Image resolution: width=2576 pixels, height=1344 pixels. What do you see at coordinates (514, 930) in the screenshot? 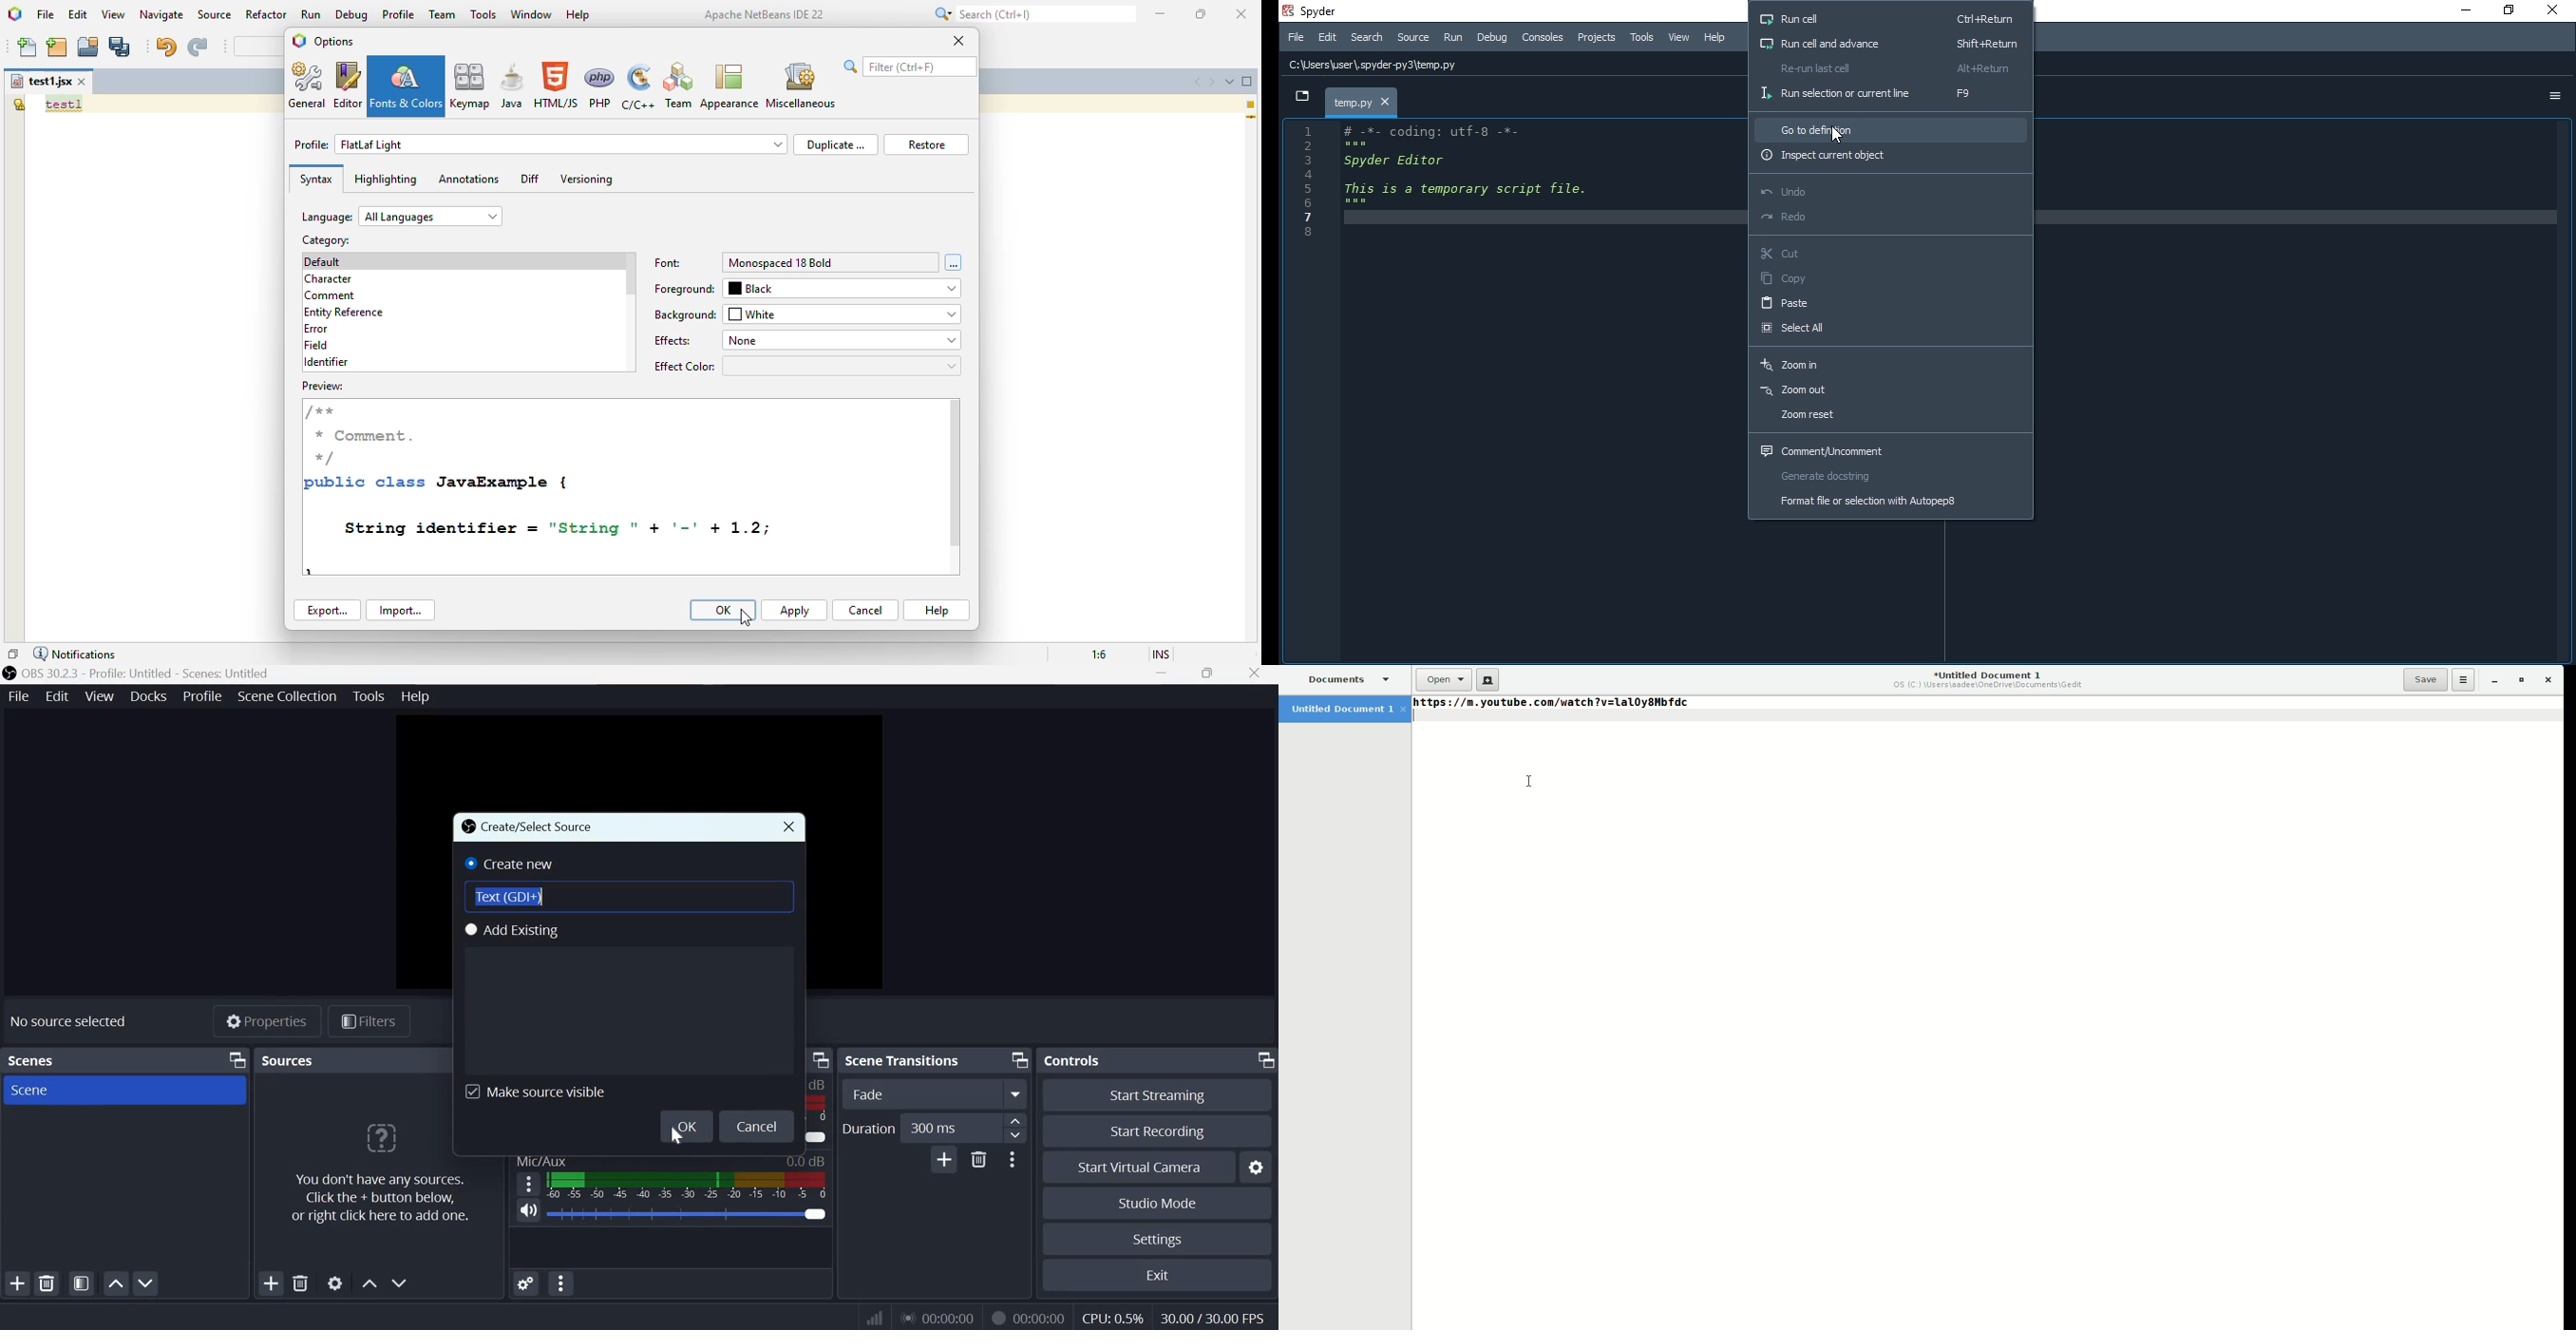
I see `Add existing` at bounding box center [514, 930].